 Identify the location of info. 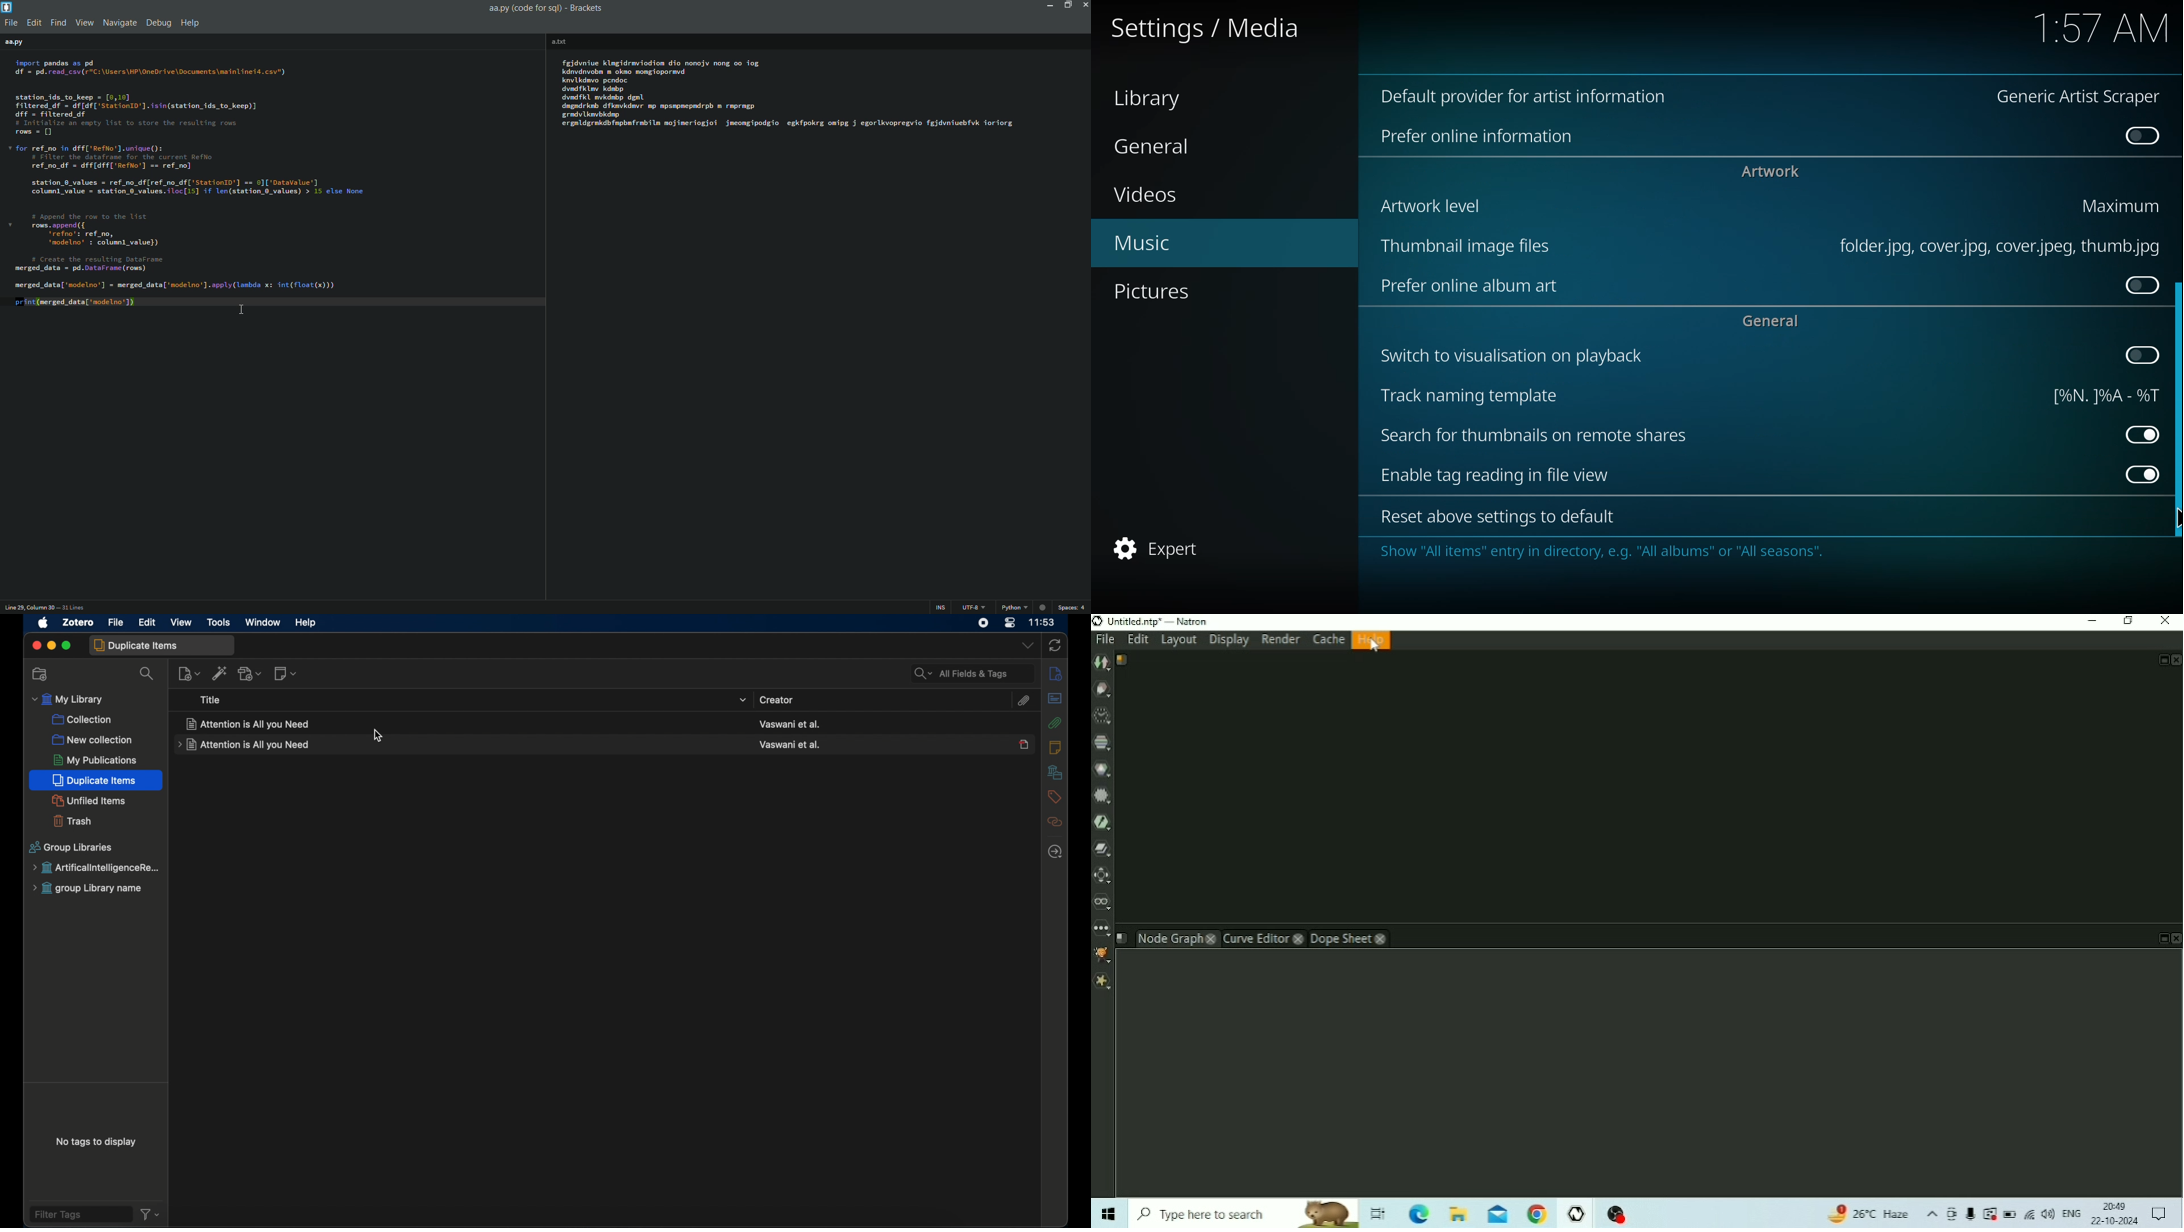
(1595, 551).